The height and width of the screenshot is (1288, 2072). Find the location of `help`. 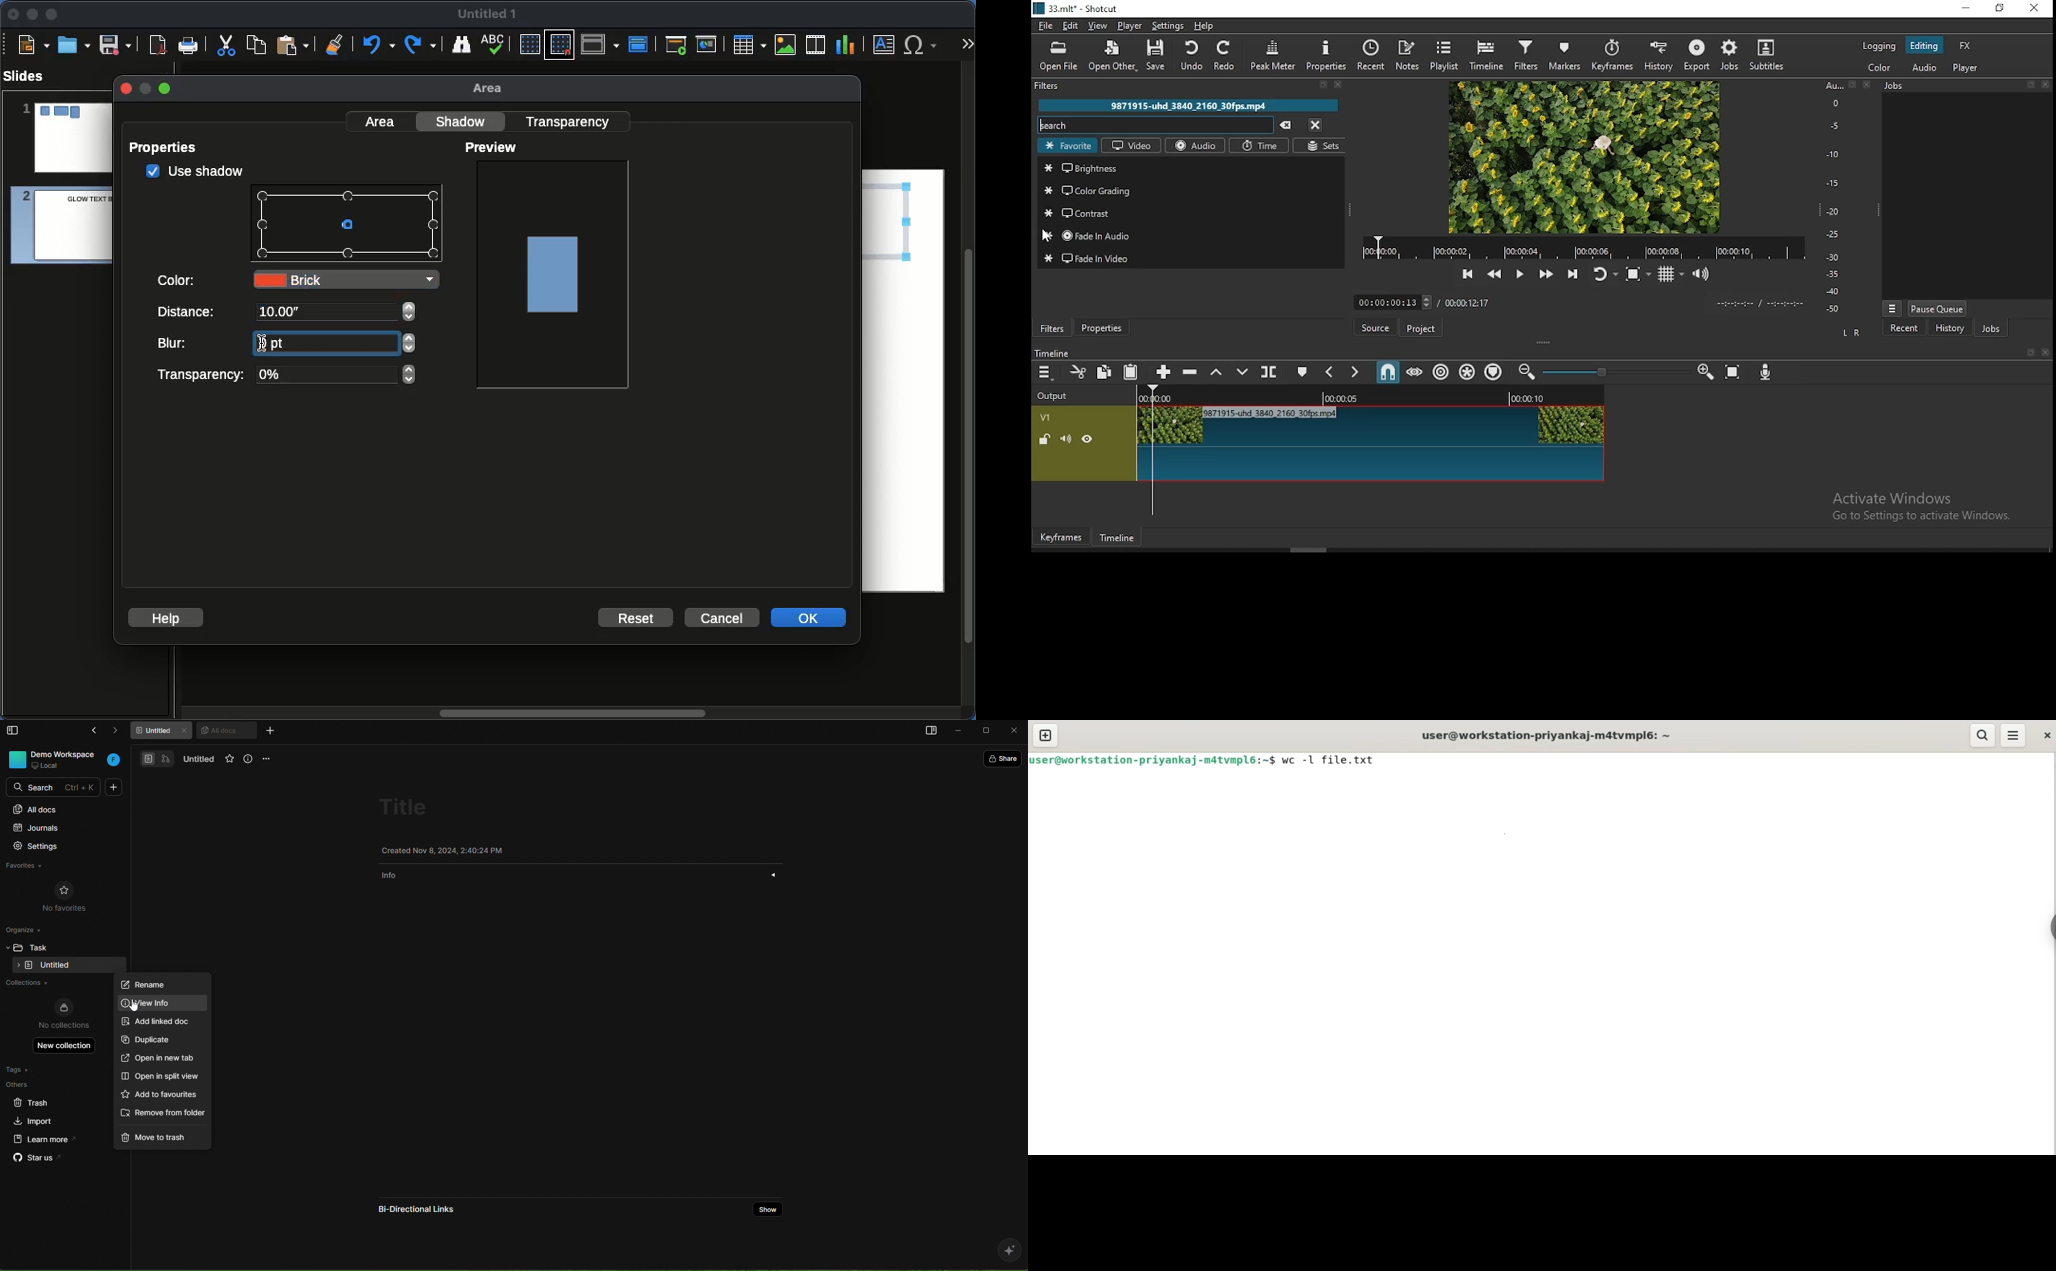

help is located at coordinates (1205, 26).